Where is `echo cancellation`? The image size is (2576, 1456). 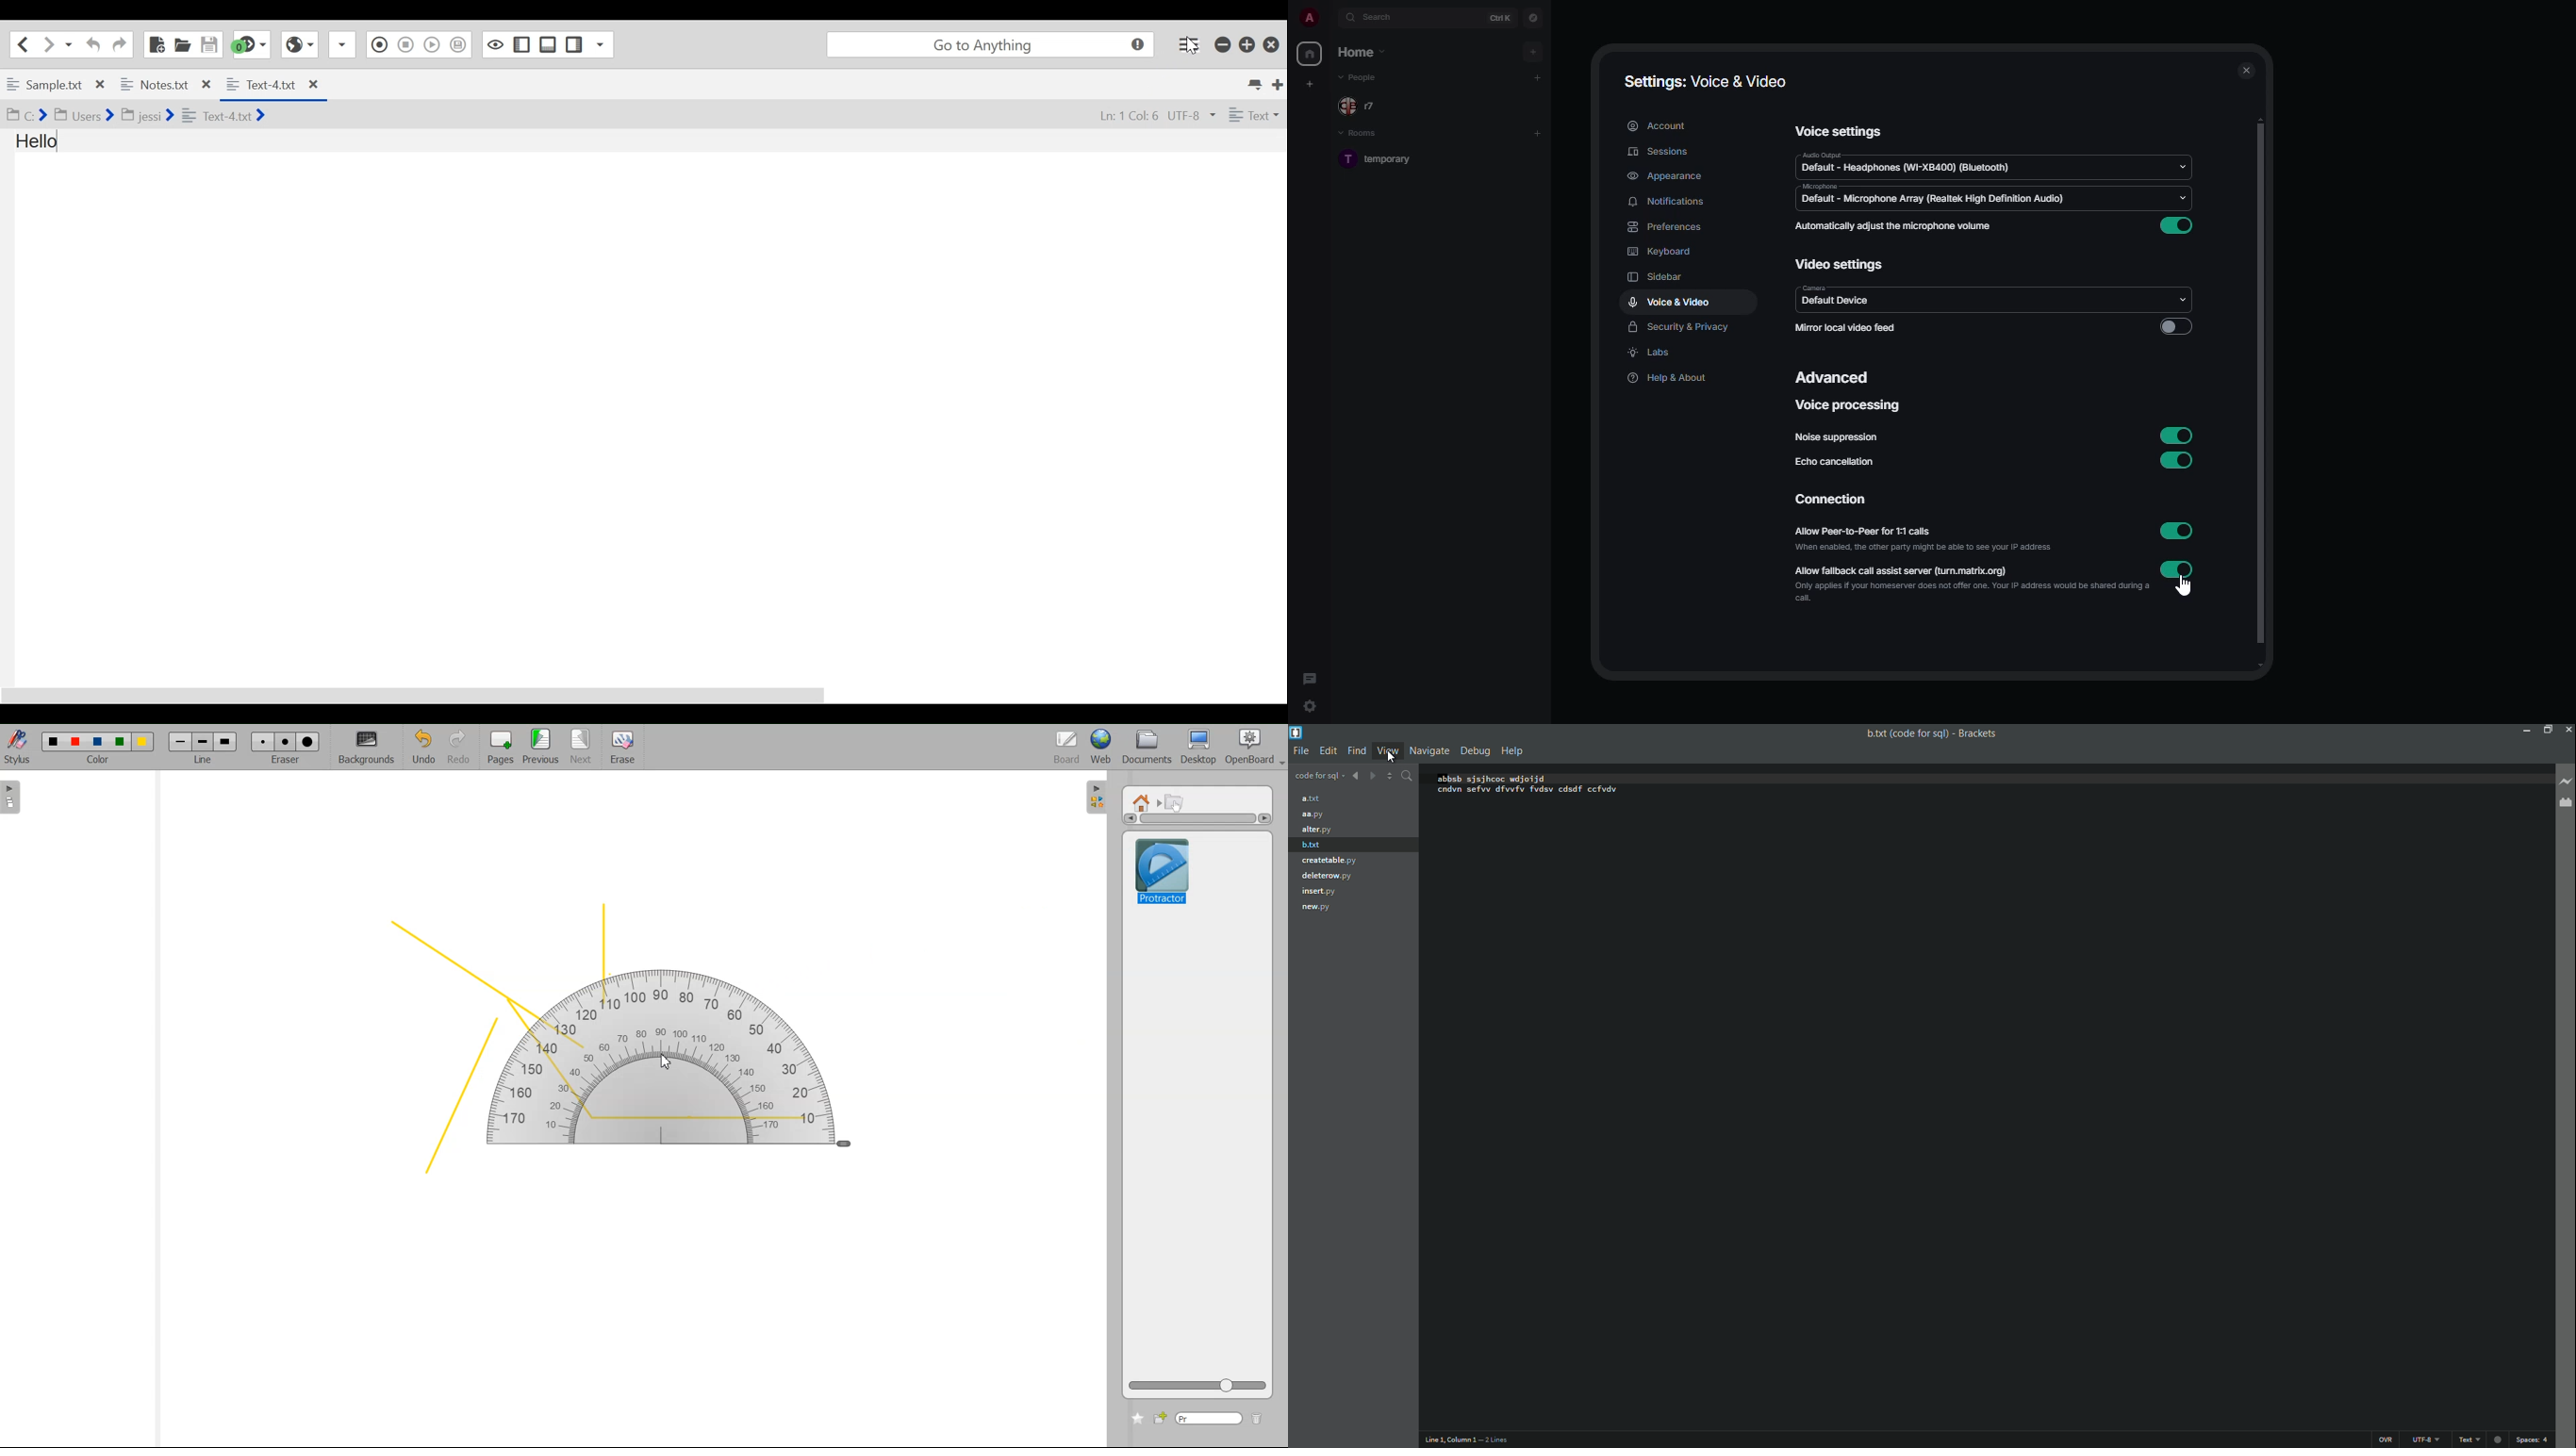 echo cancellation is located at coordinates (1836, 465).